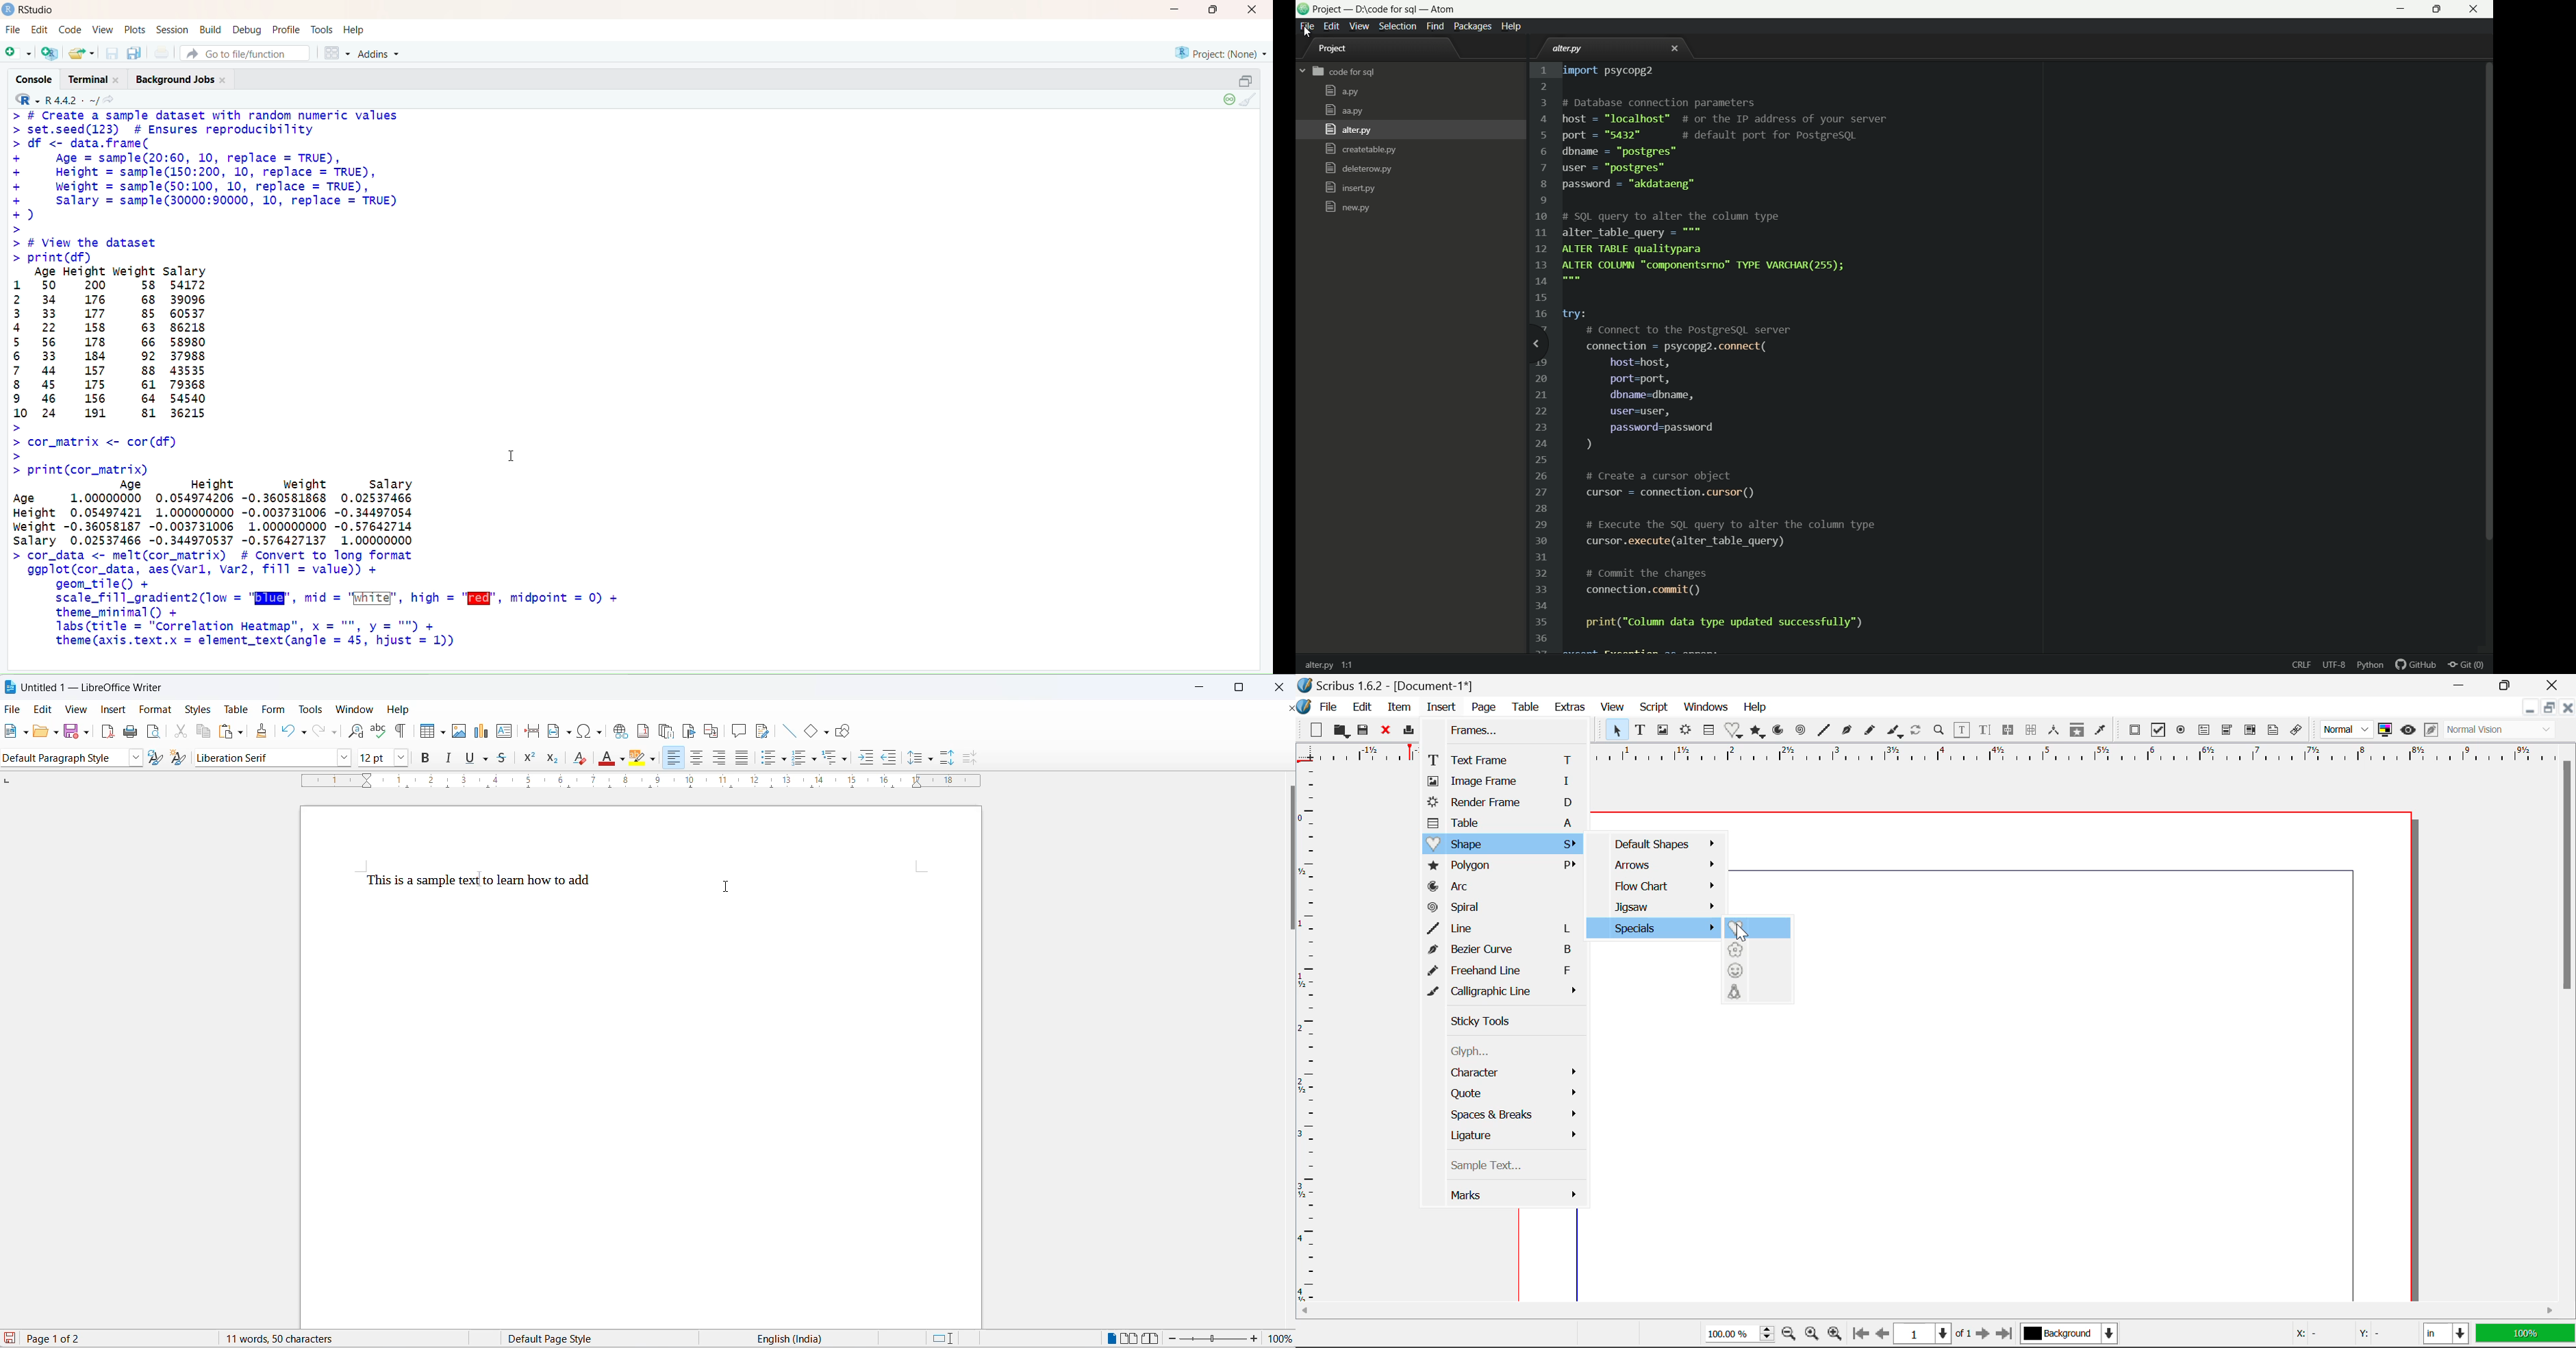 This screenshot has width=2576, height=1372. I want to click on Print the current file, so click(162, 52).